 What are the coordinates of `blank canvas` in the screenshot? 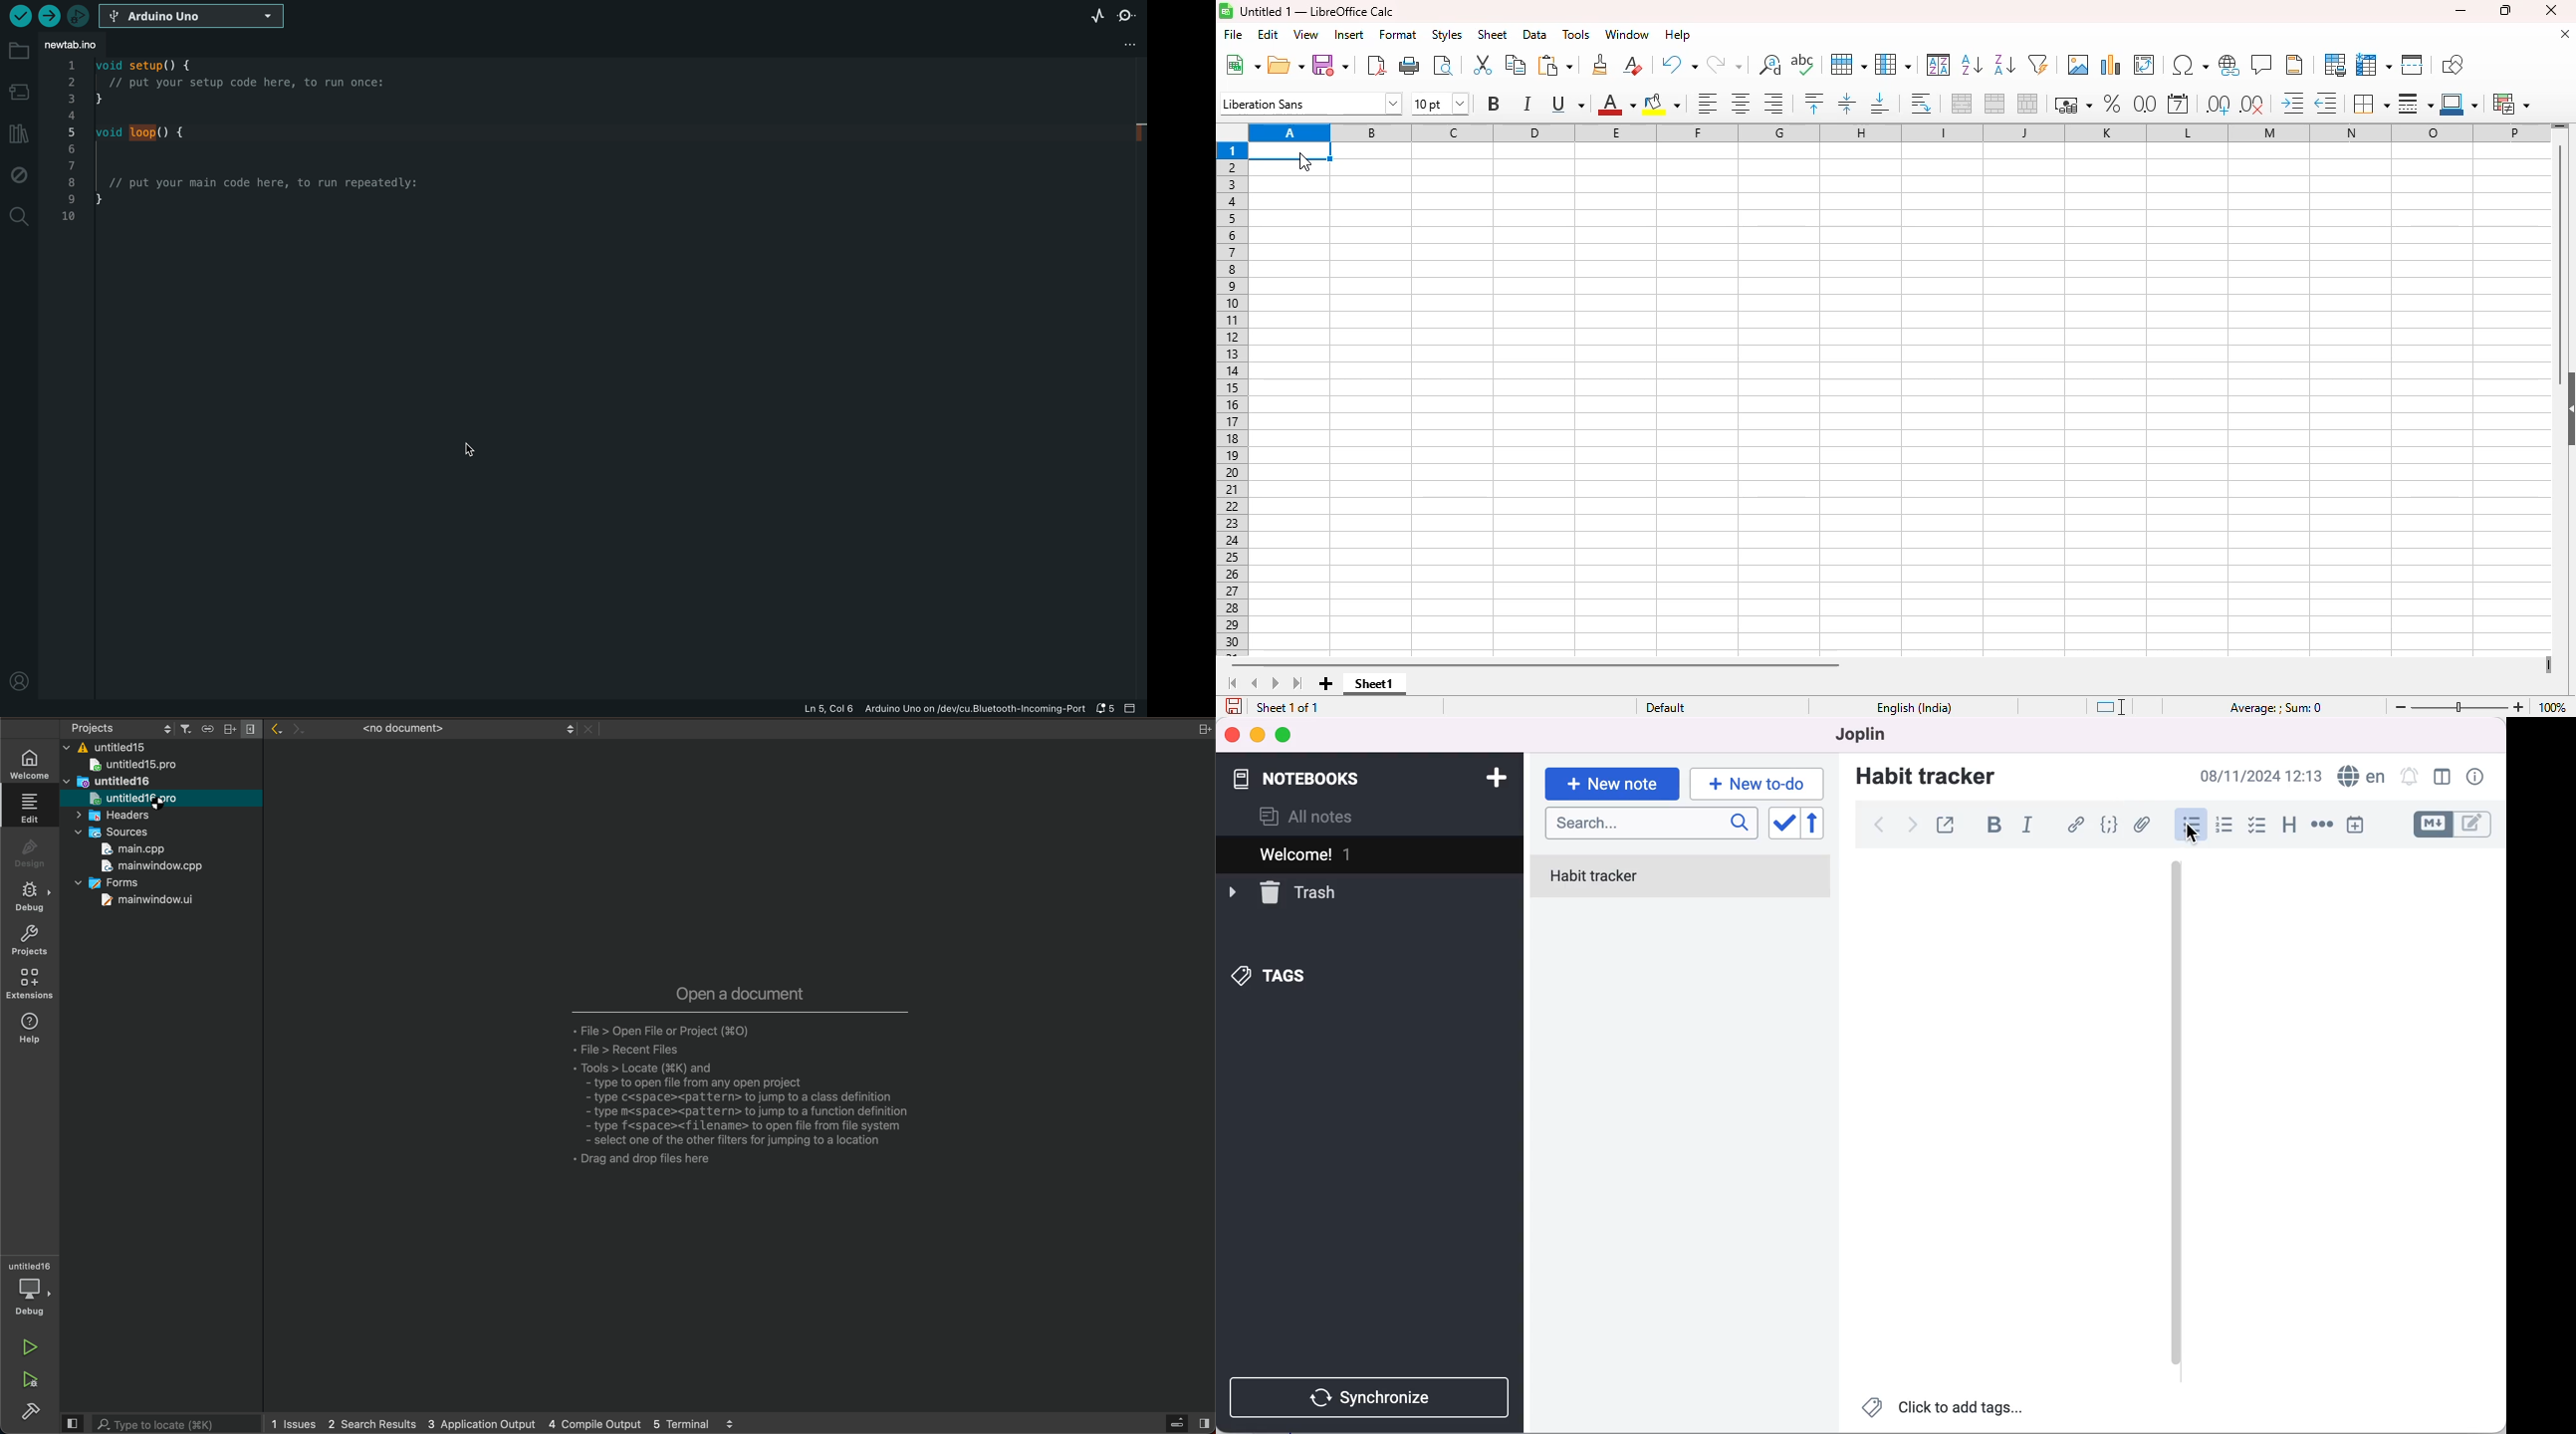 It's located at (2007, 1118).